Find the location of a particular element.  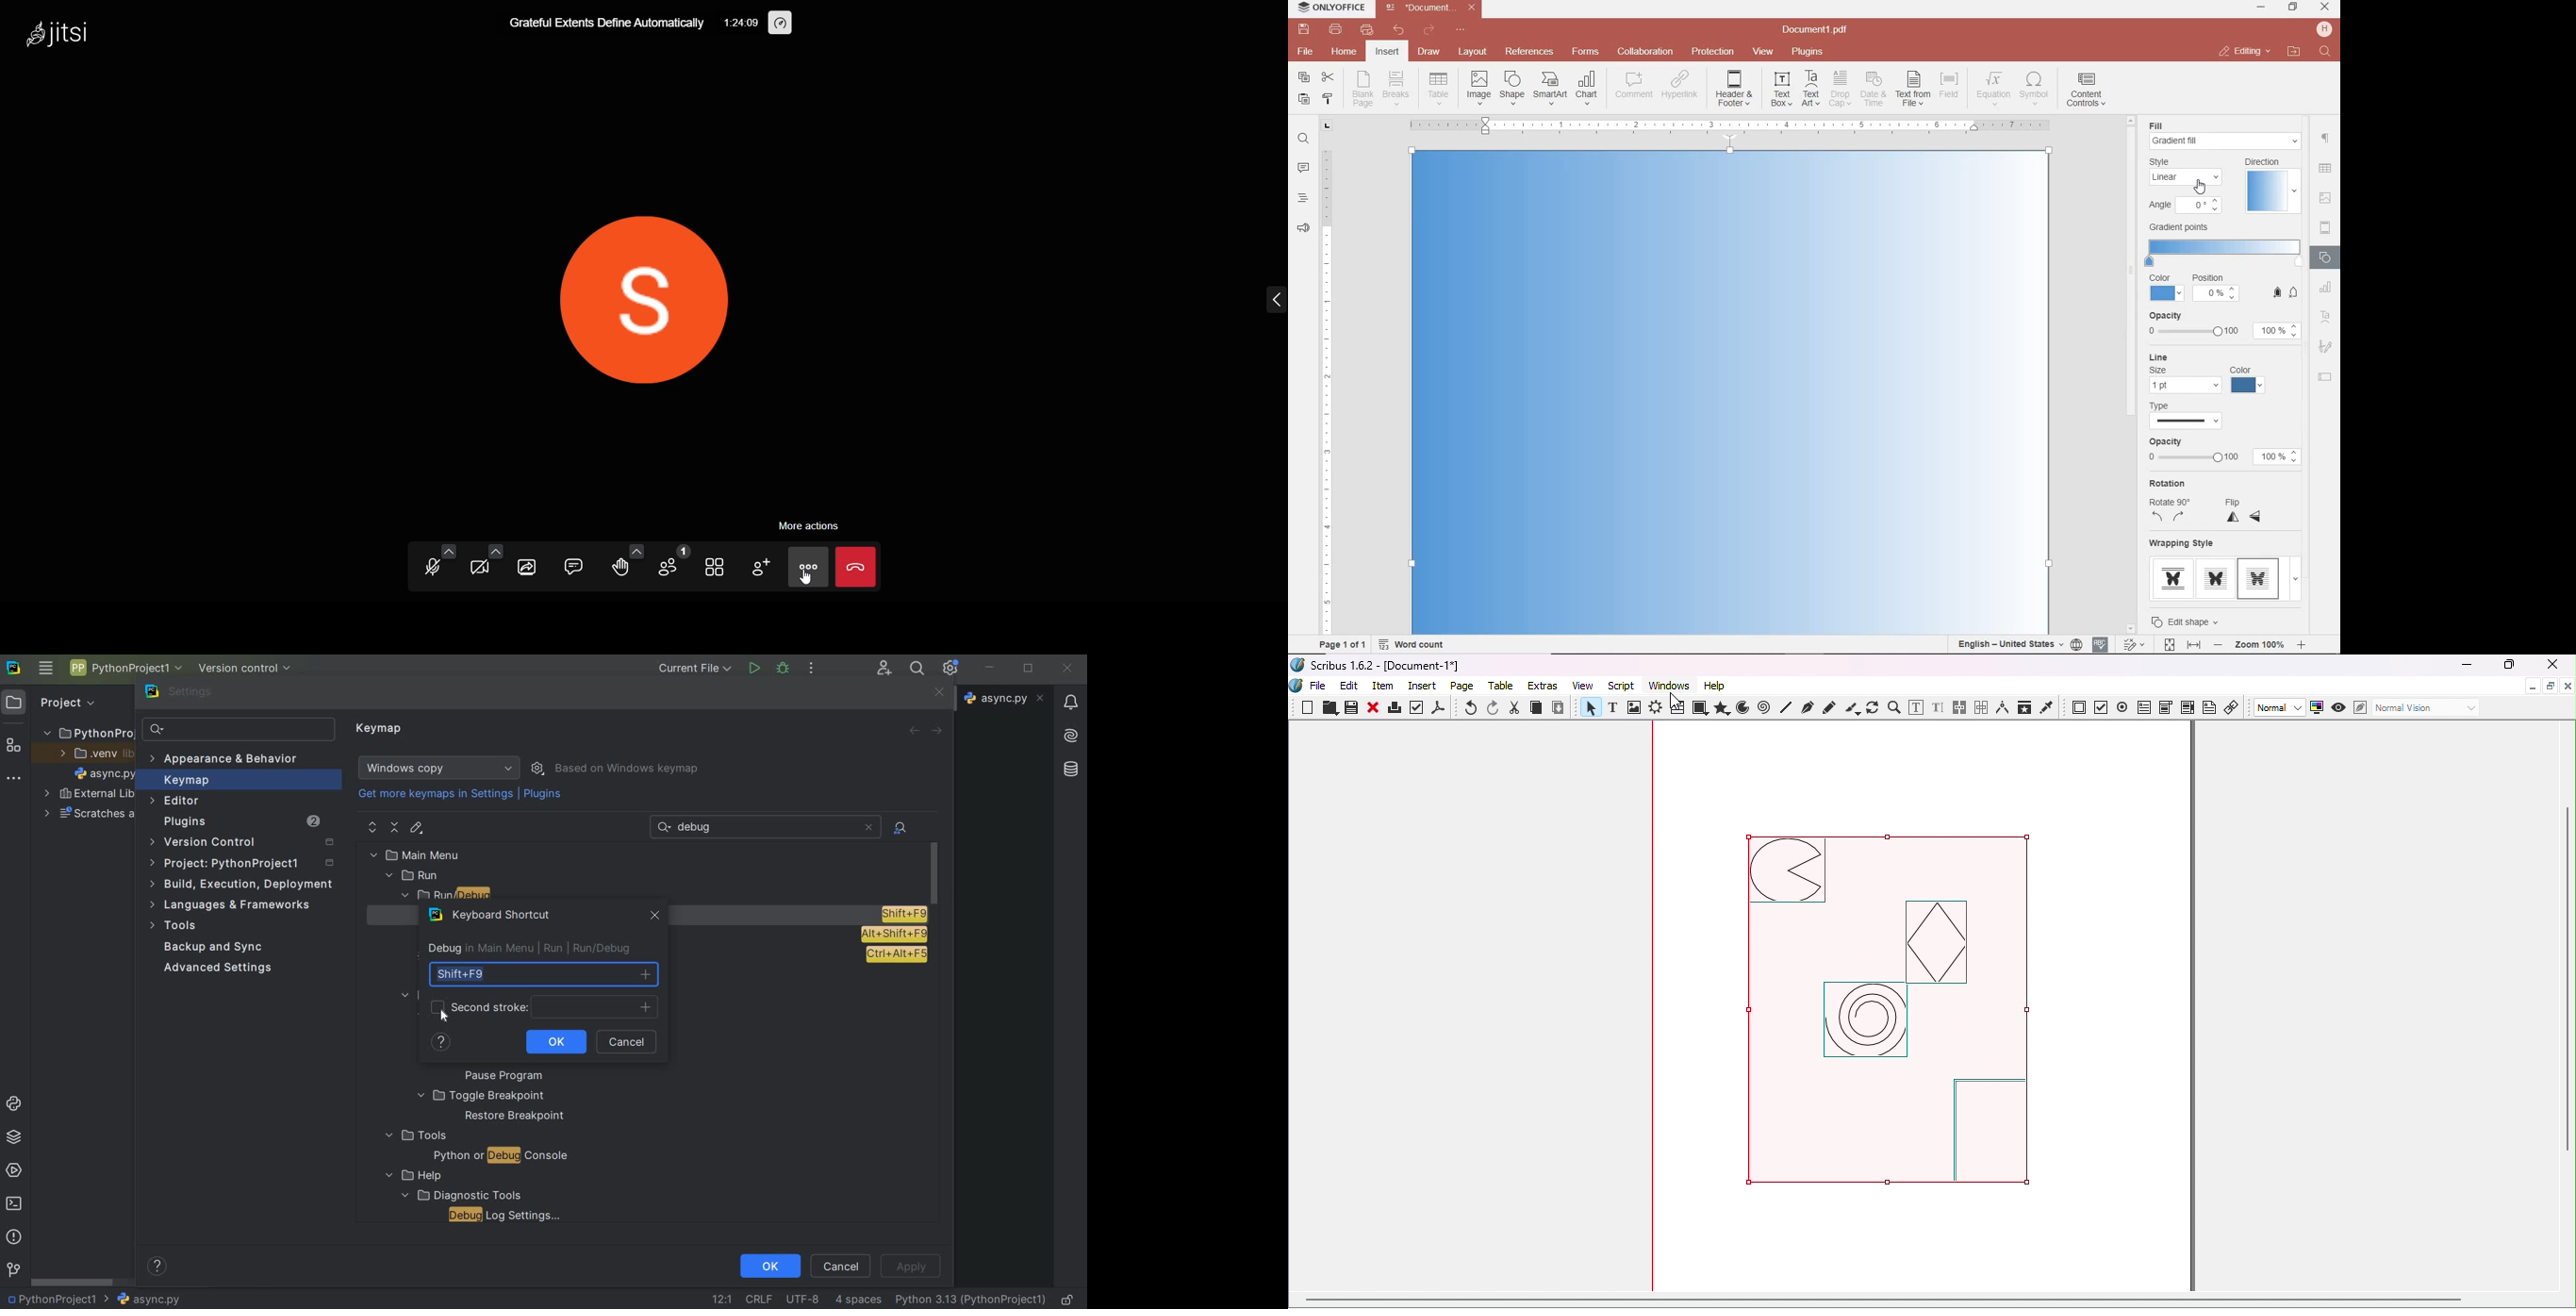

layout is located at coordinates (1475, 53).